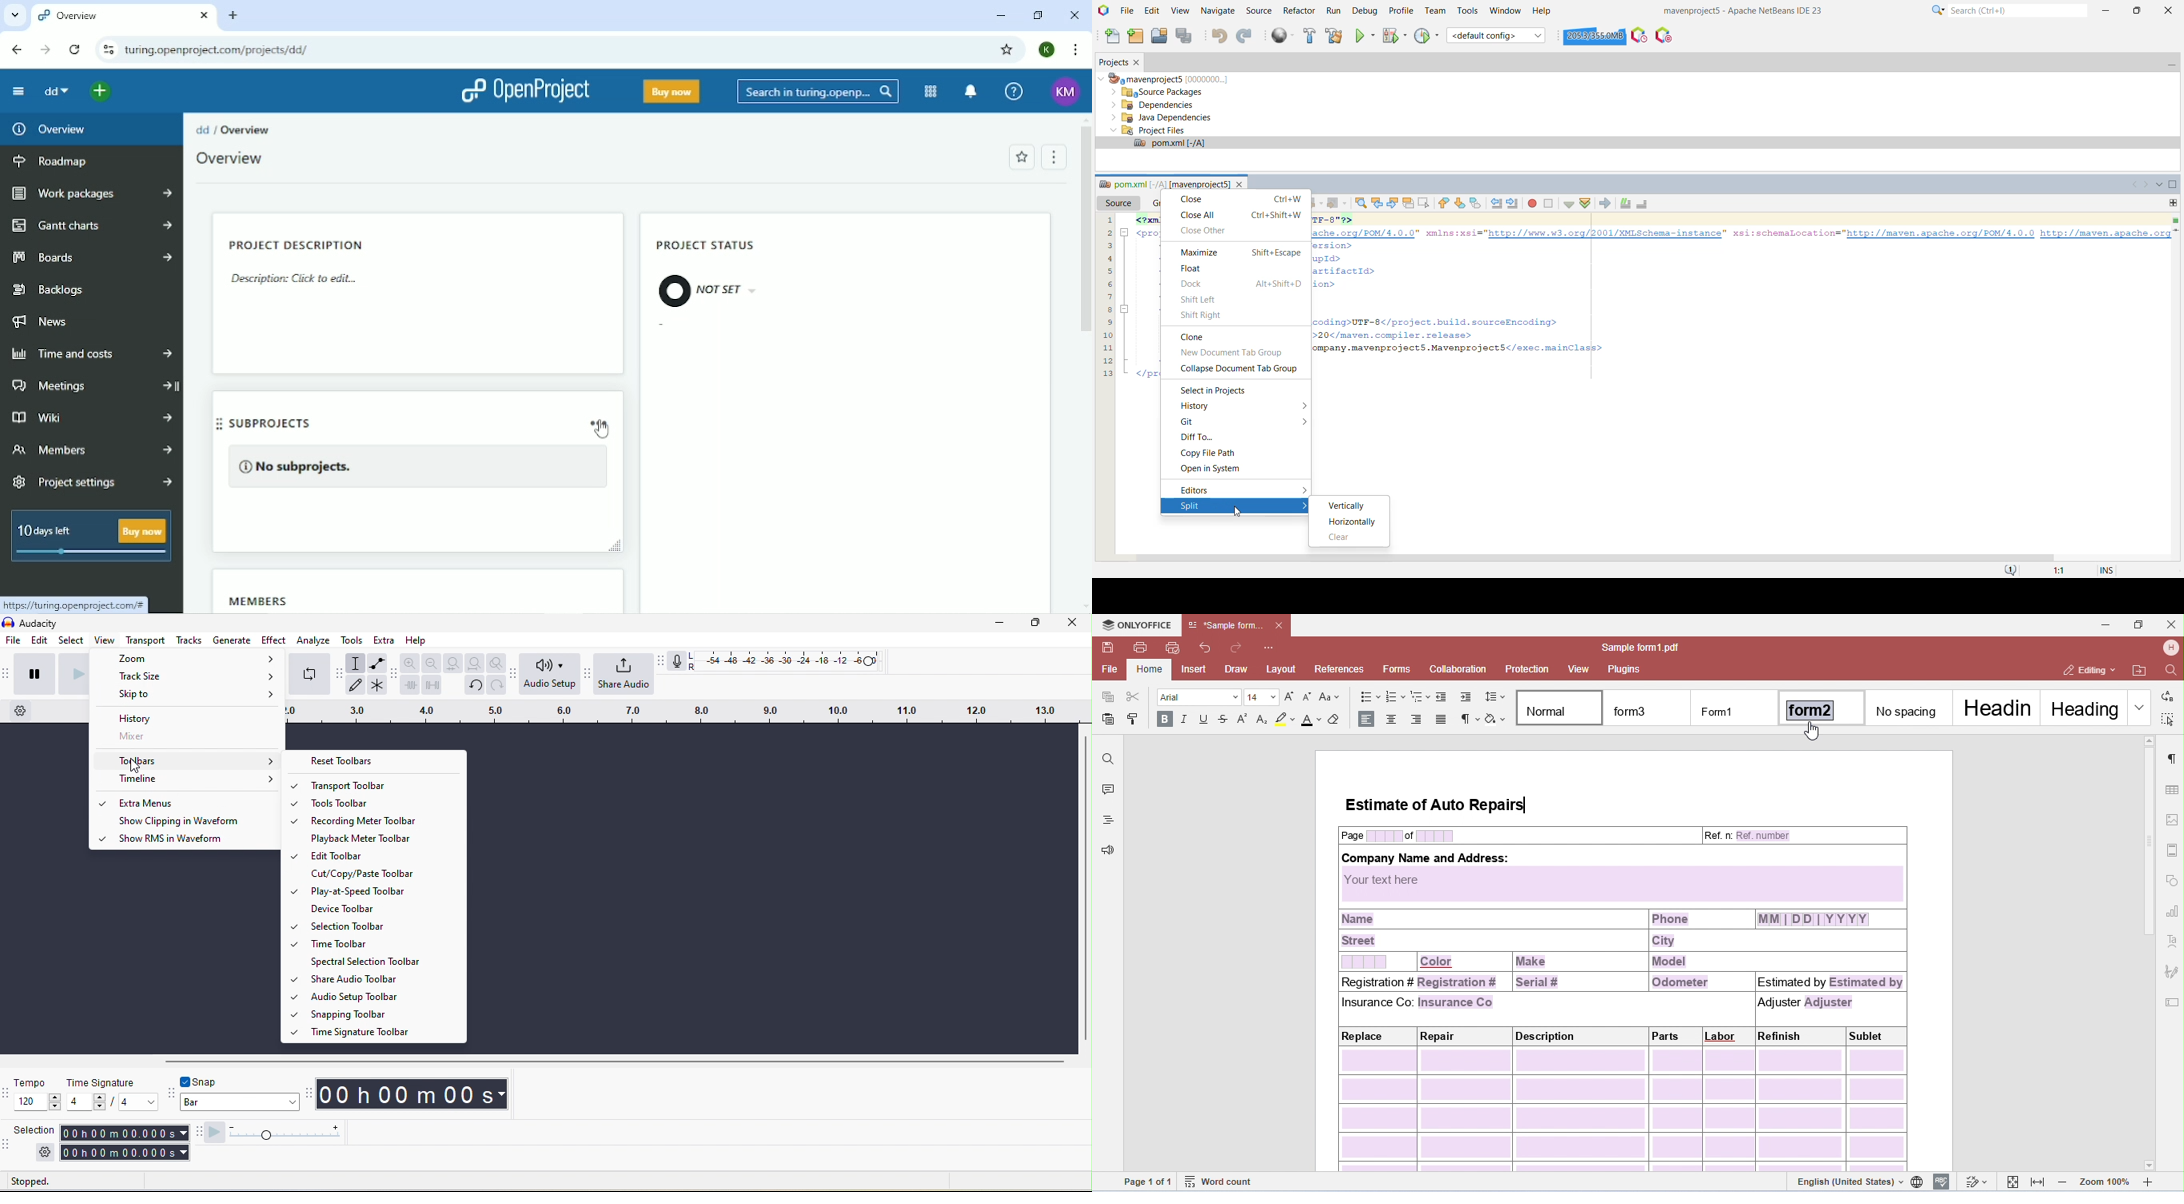 Image resolution: width=2184 pixels, height=1204 pixels. What do you see at coordinates (476, 663) in the screenshot?
I see `fit project to width` at bounding box center [476, 663].